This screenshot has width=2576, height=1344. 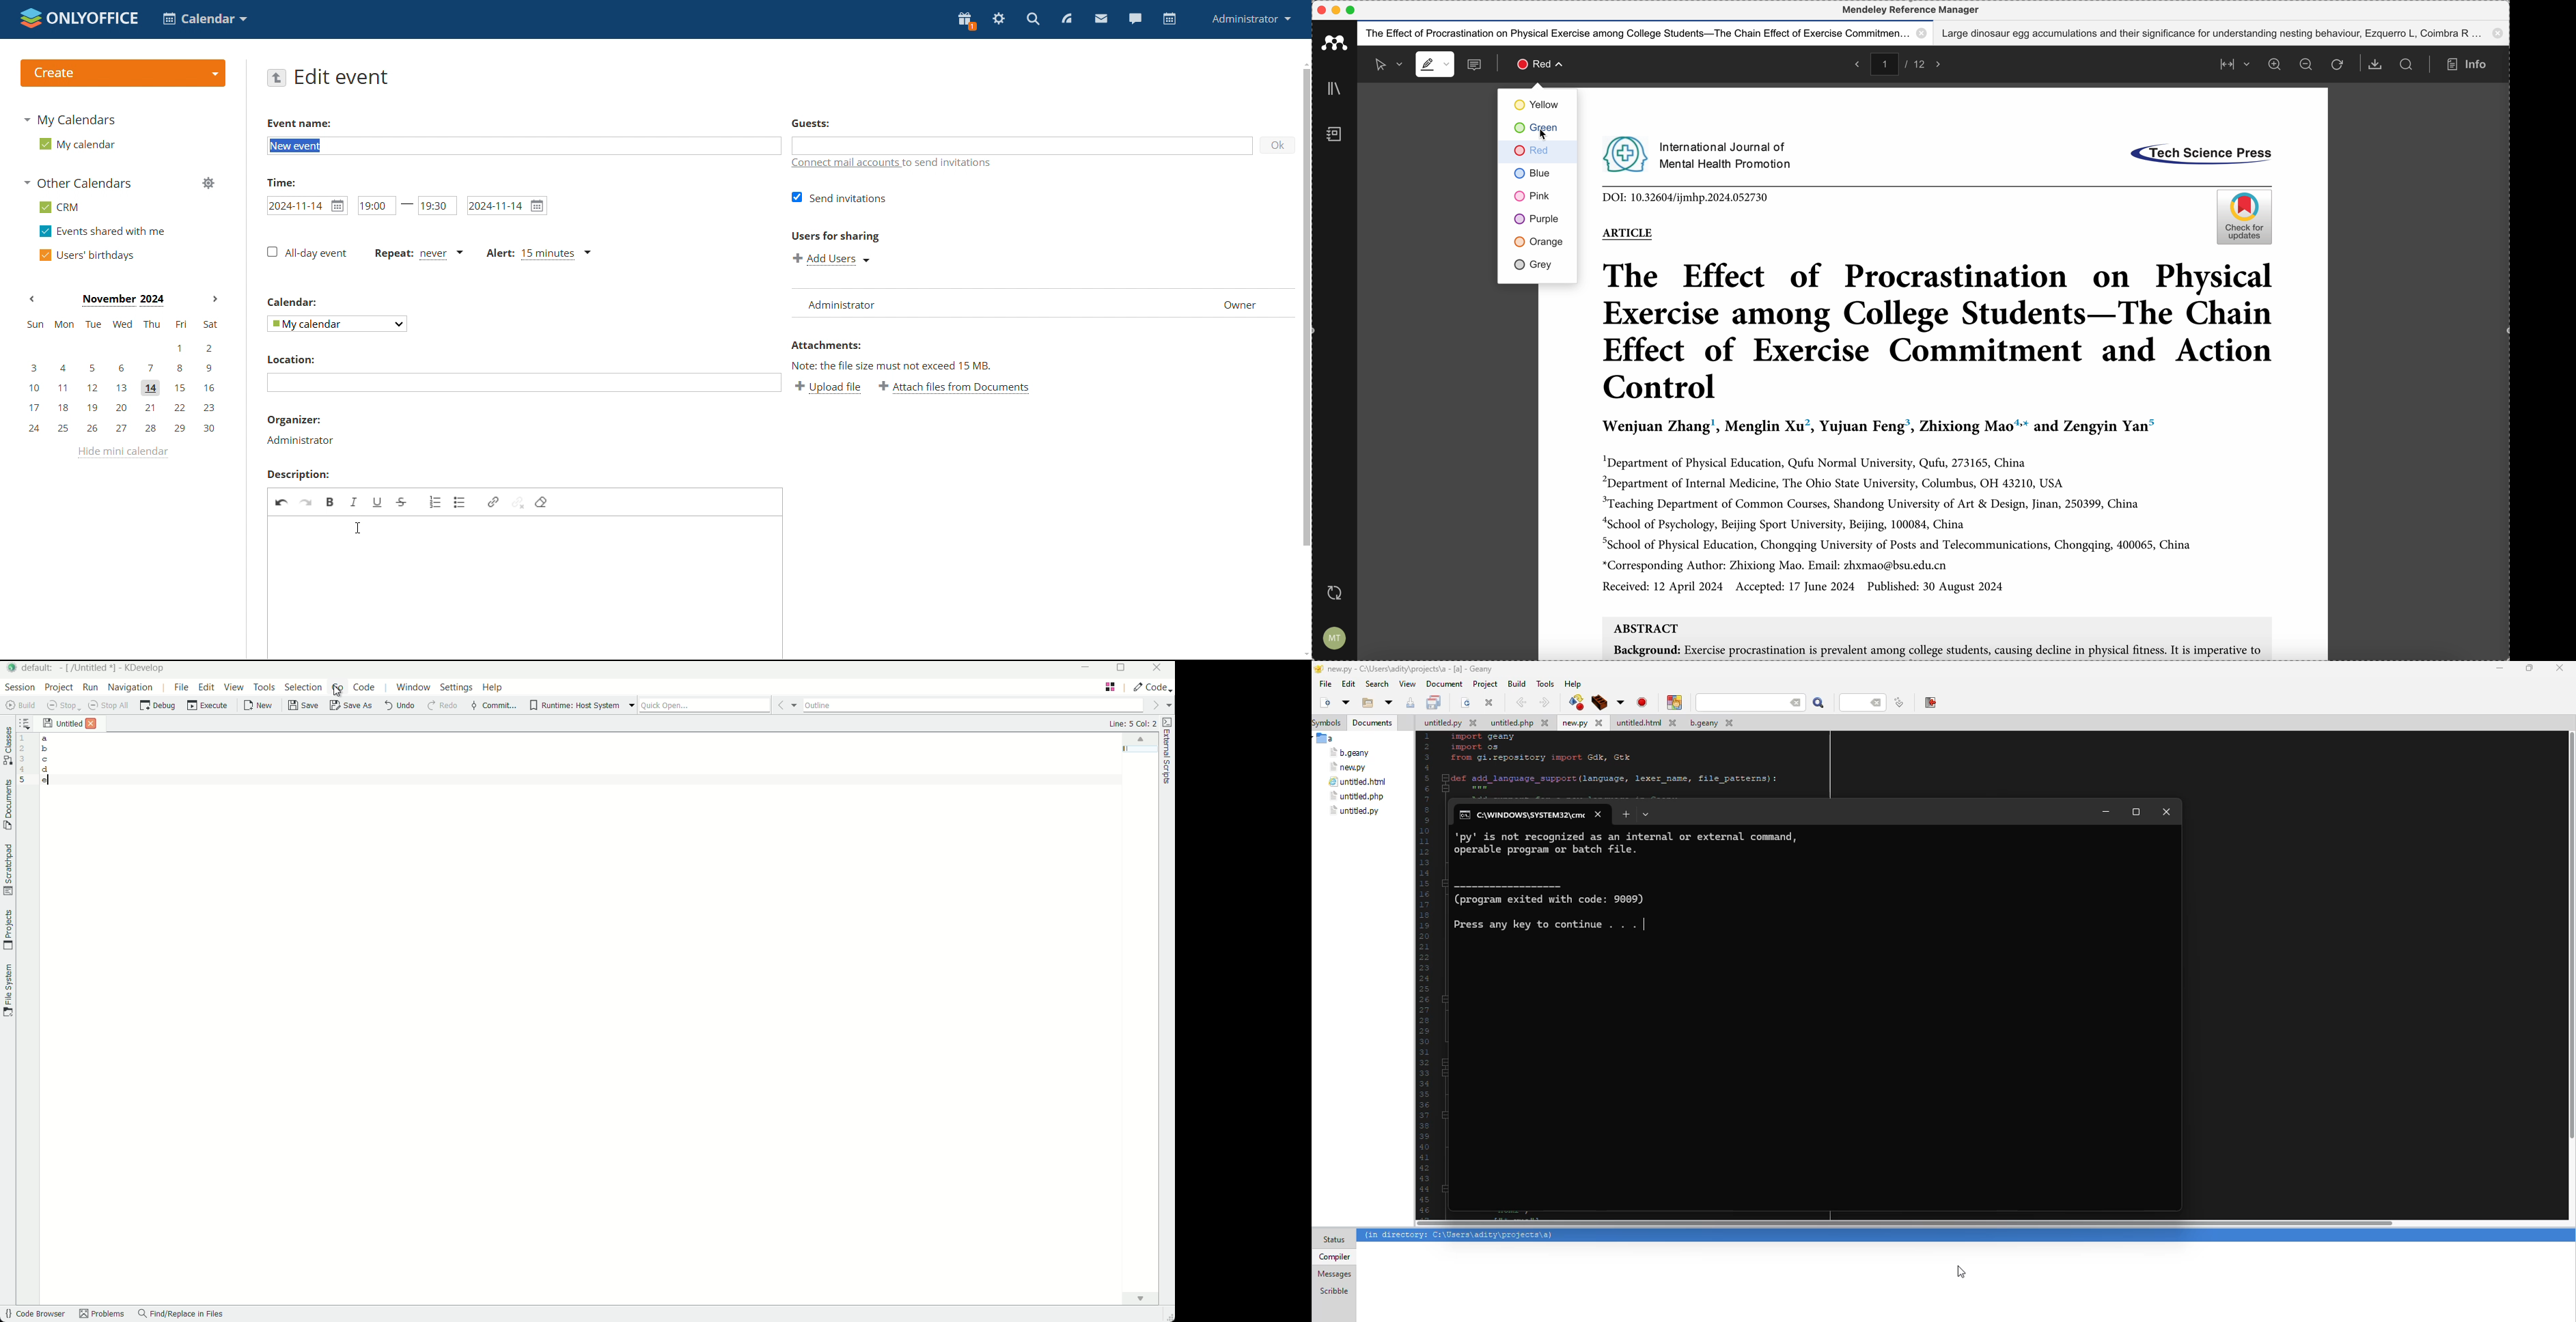 I want to click on edit, so click(x=1348, y=684).